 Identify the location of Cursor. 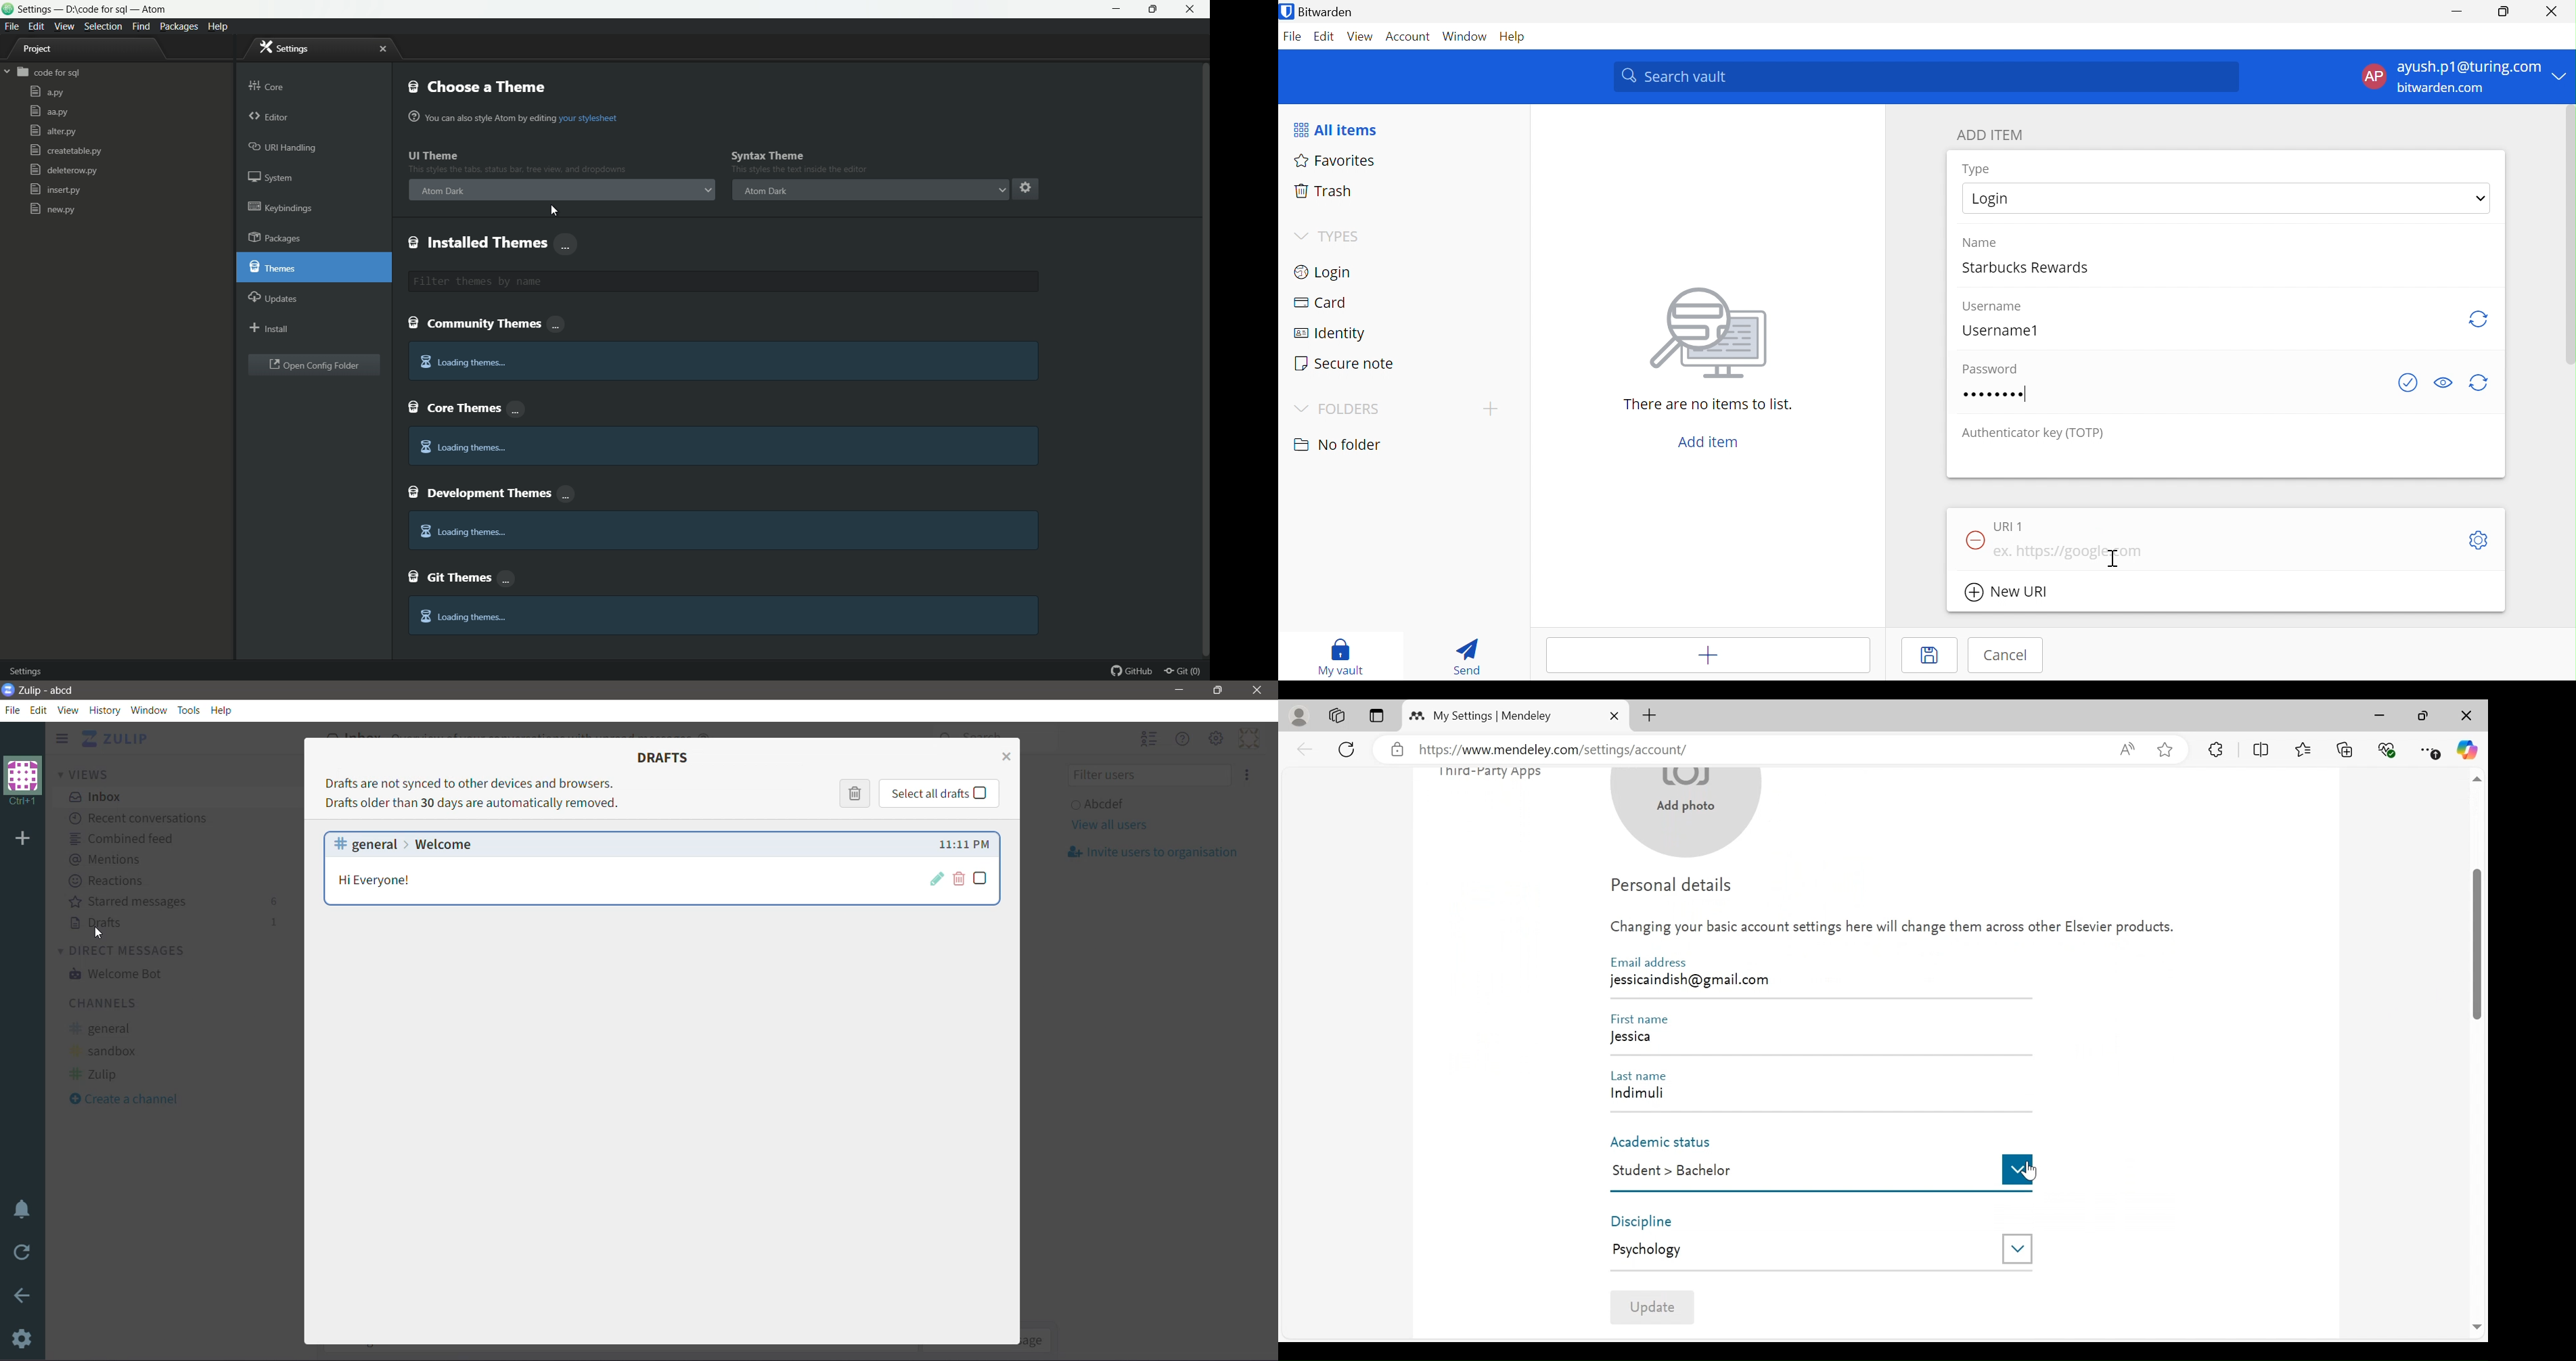
(2115, 557).